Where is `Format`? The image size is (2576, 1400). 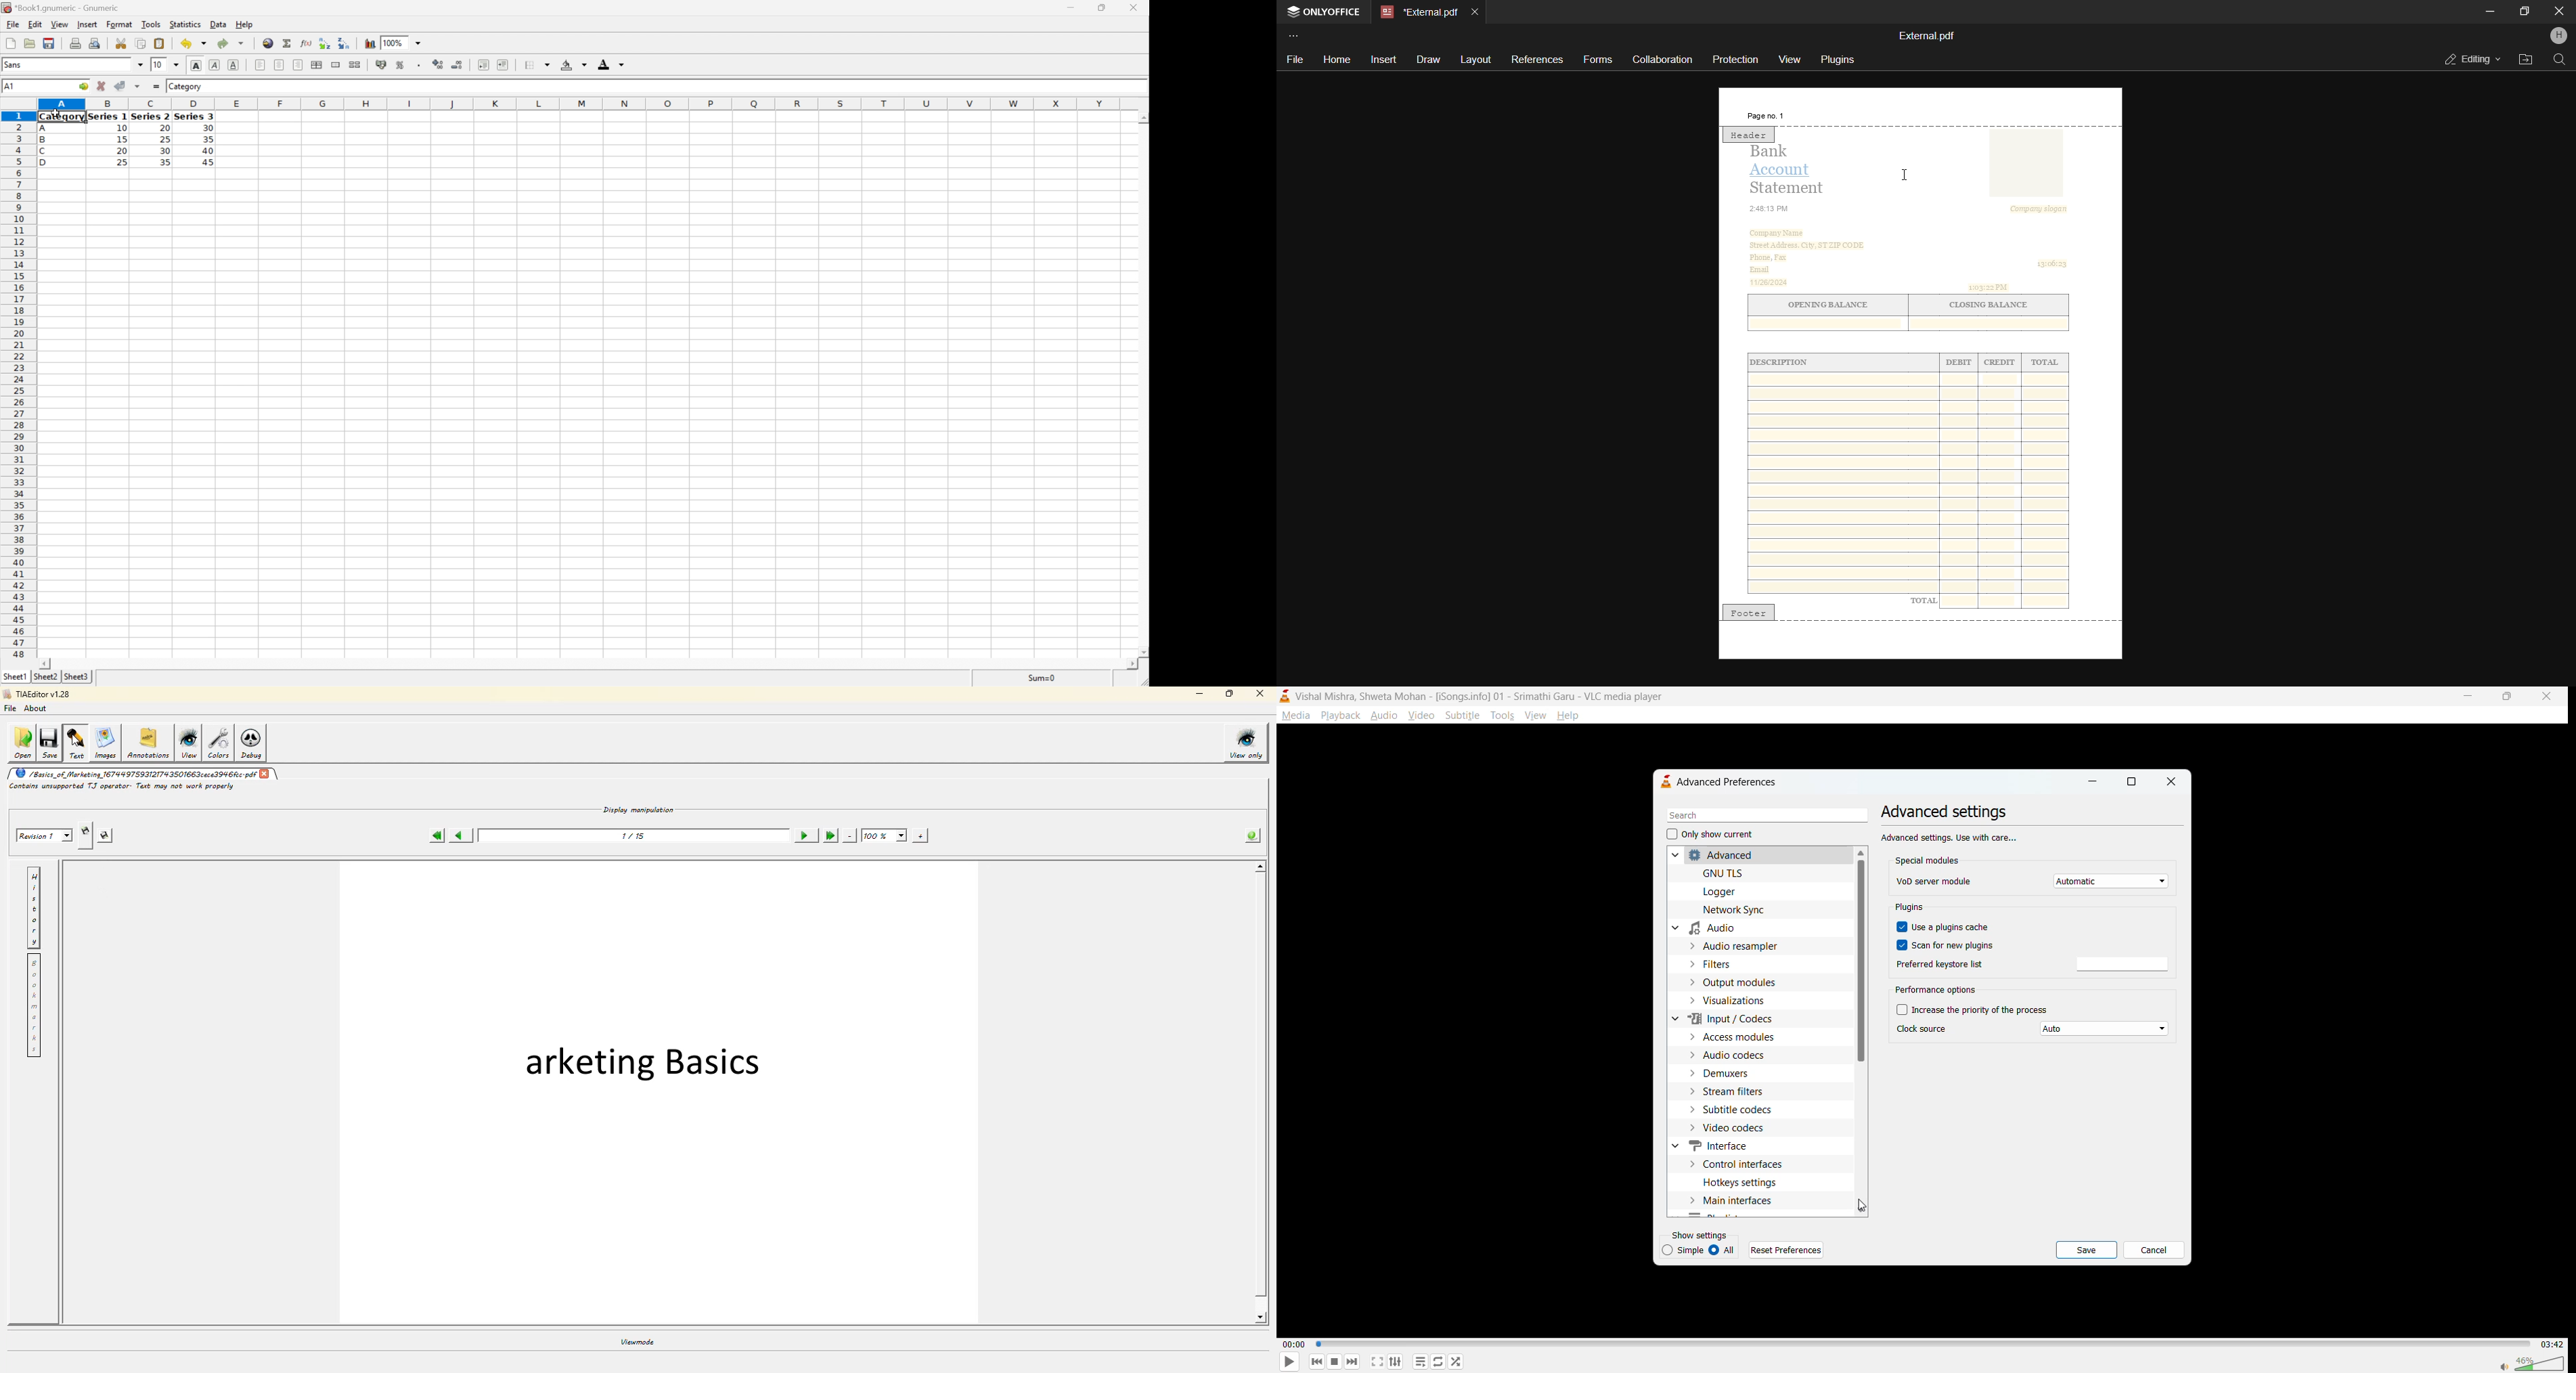
Format is located at coordinates (119, 23).